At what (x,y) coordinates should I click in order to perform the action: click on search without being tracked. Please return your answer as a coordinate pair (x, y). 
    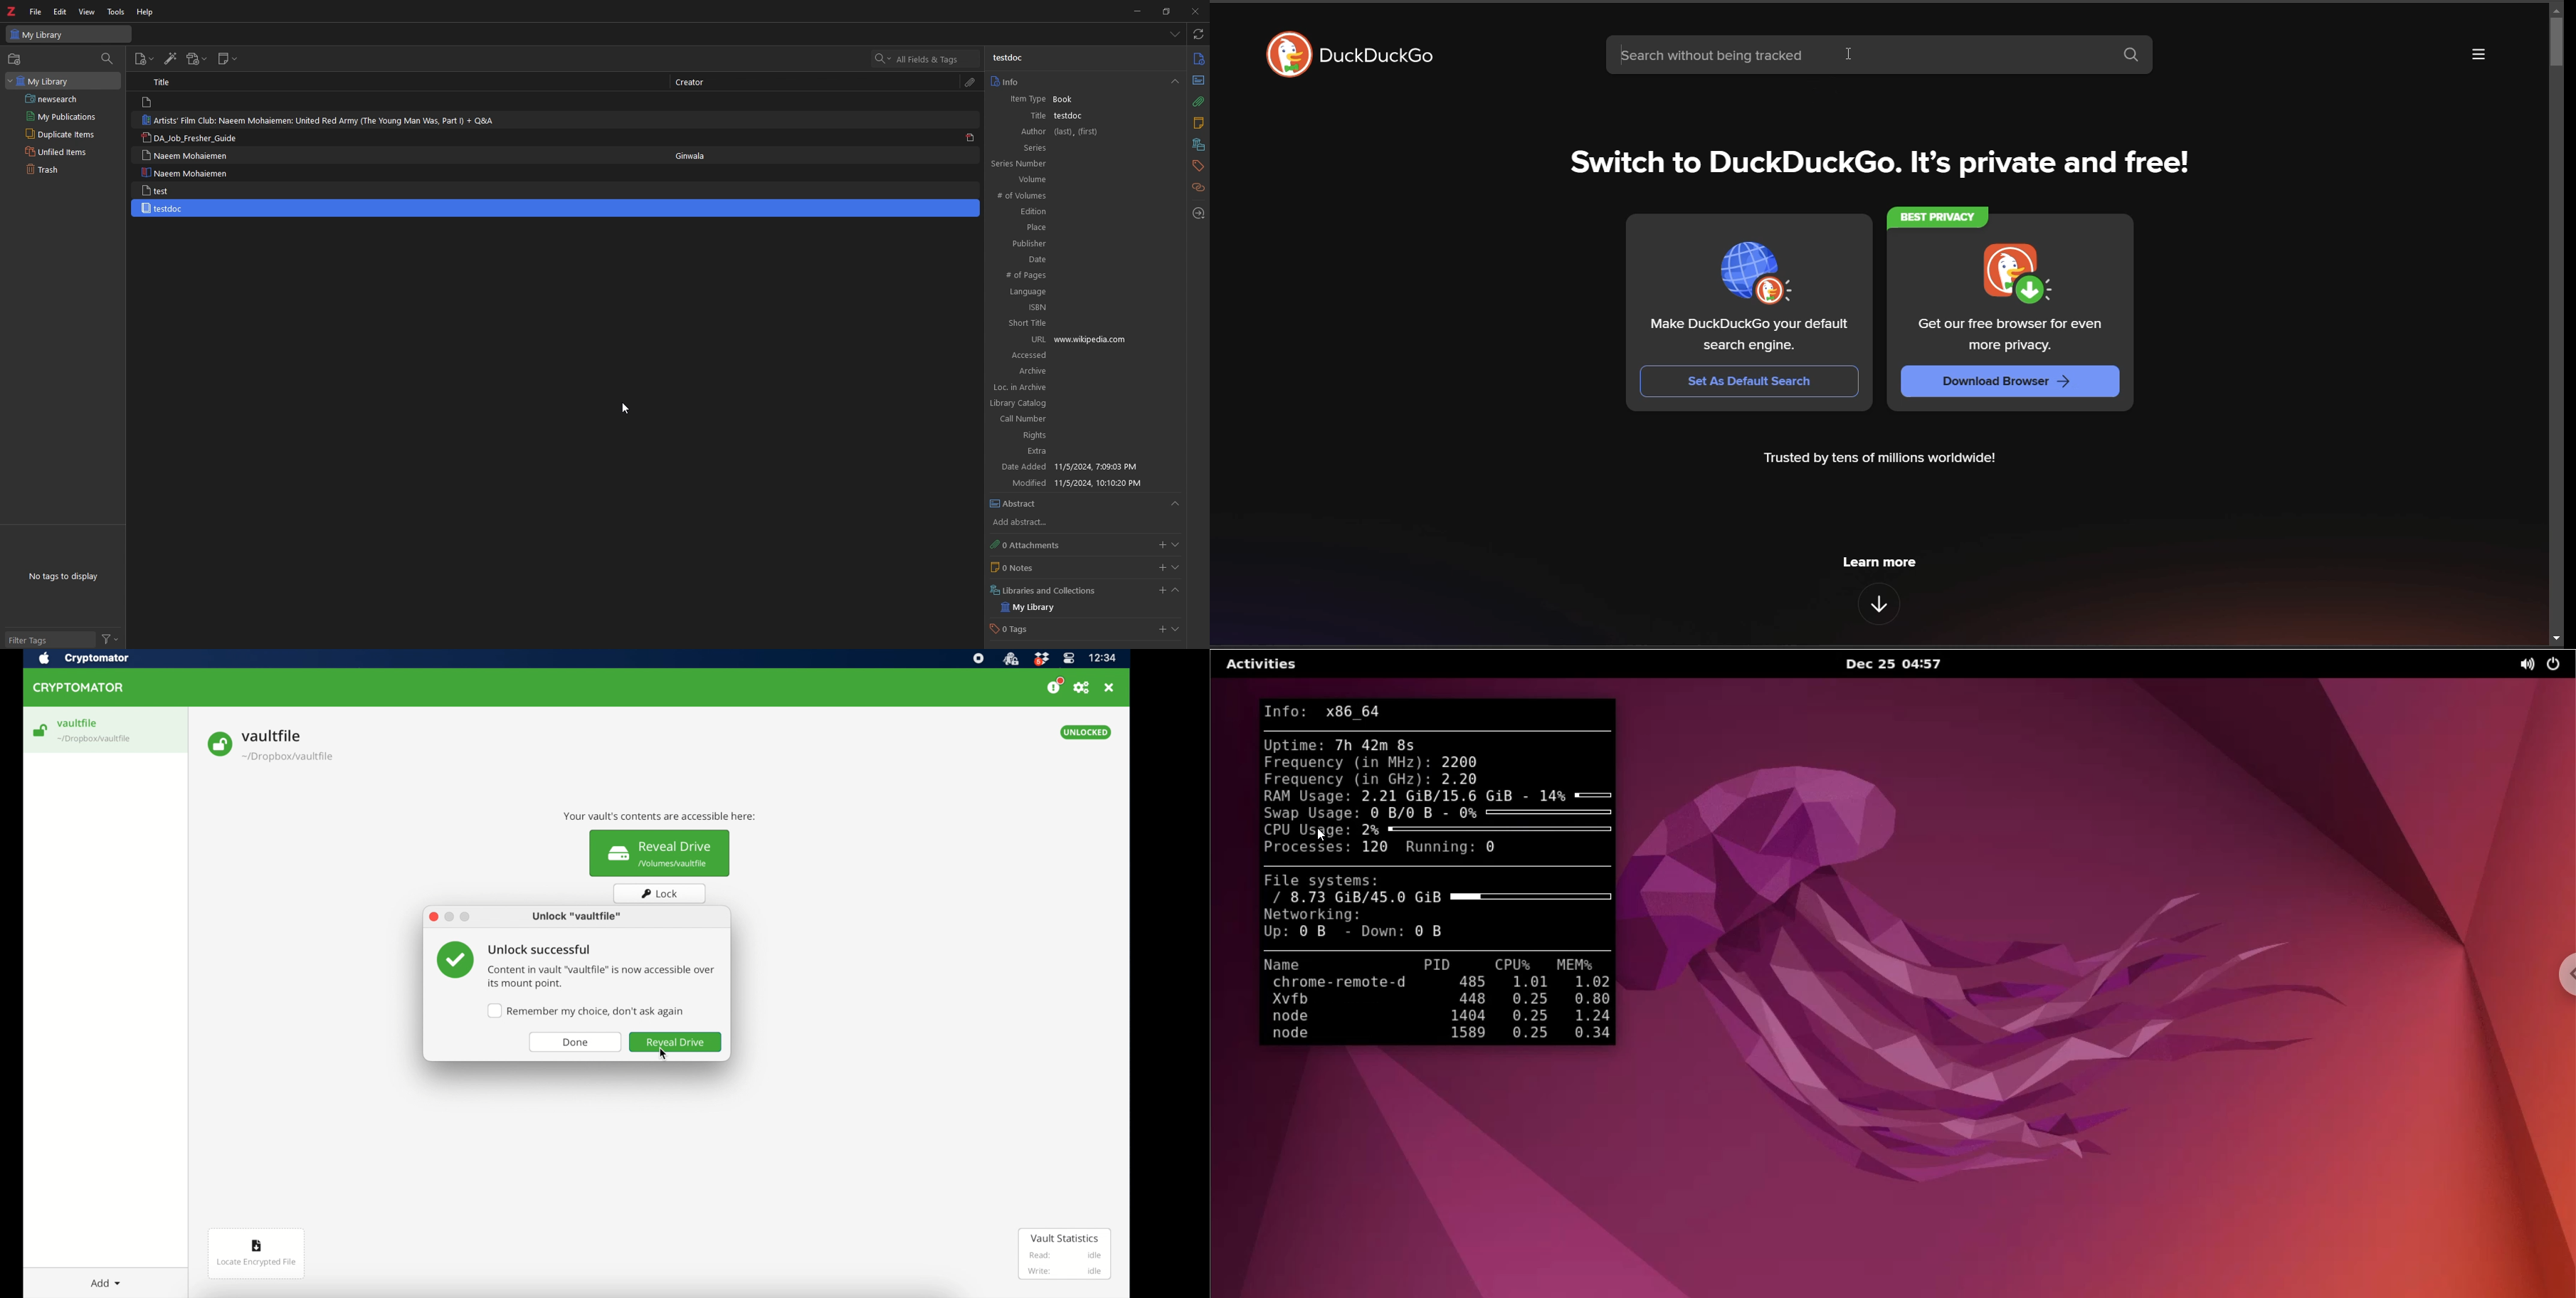
    Looking at the image, I should click on (1857, 54).